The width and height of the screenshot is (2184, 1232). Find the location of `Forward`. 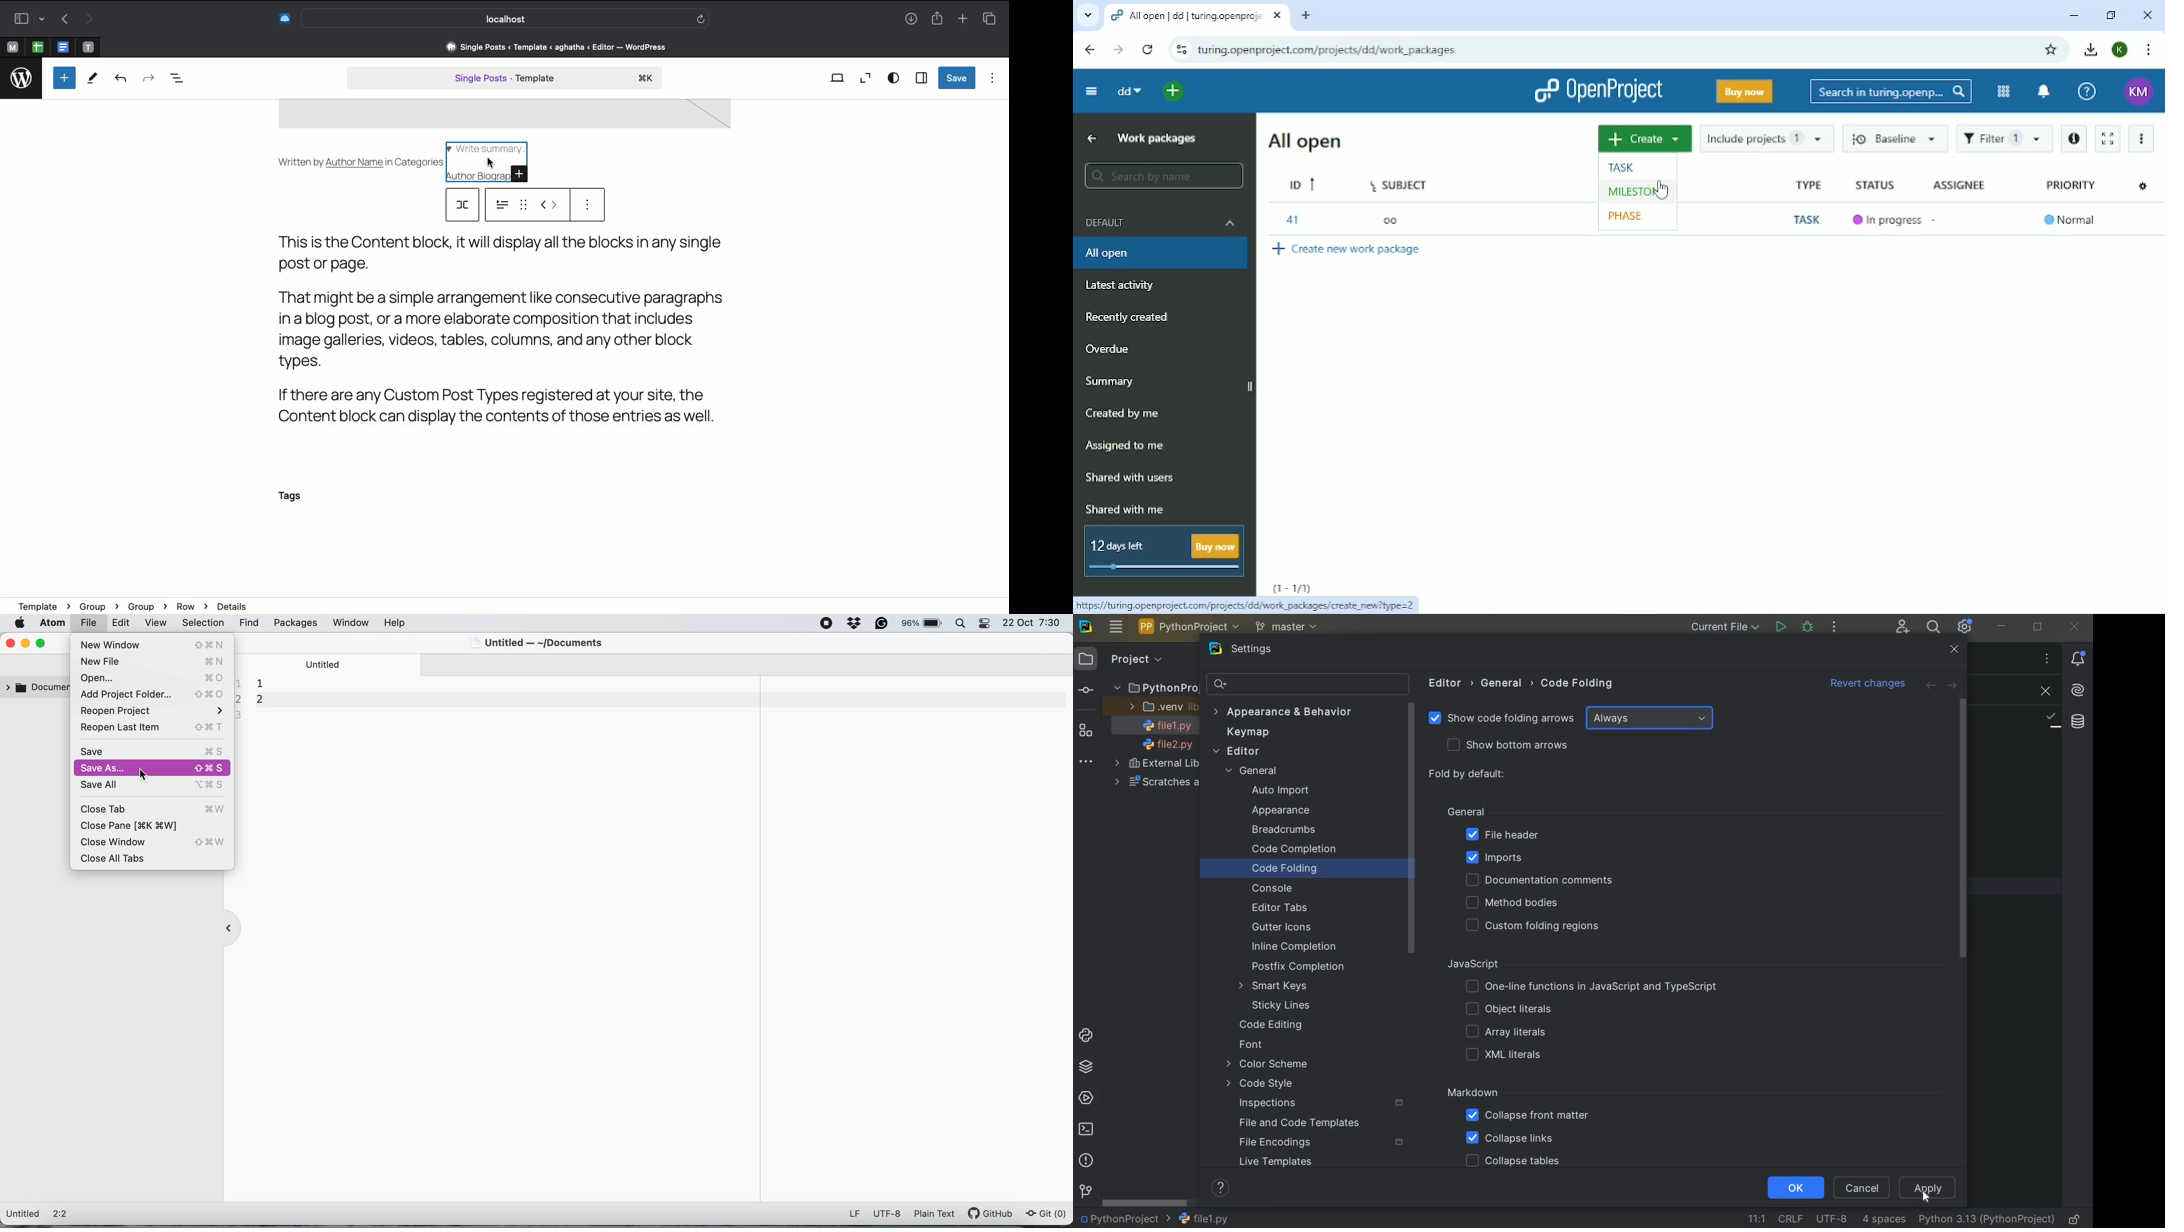

Forward is located at coordinates (90, 20).